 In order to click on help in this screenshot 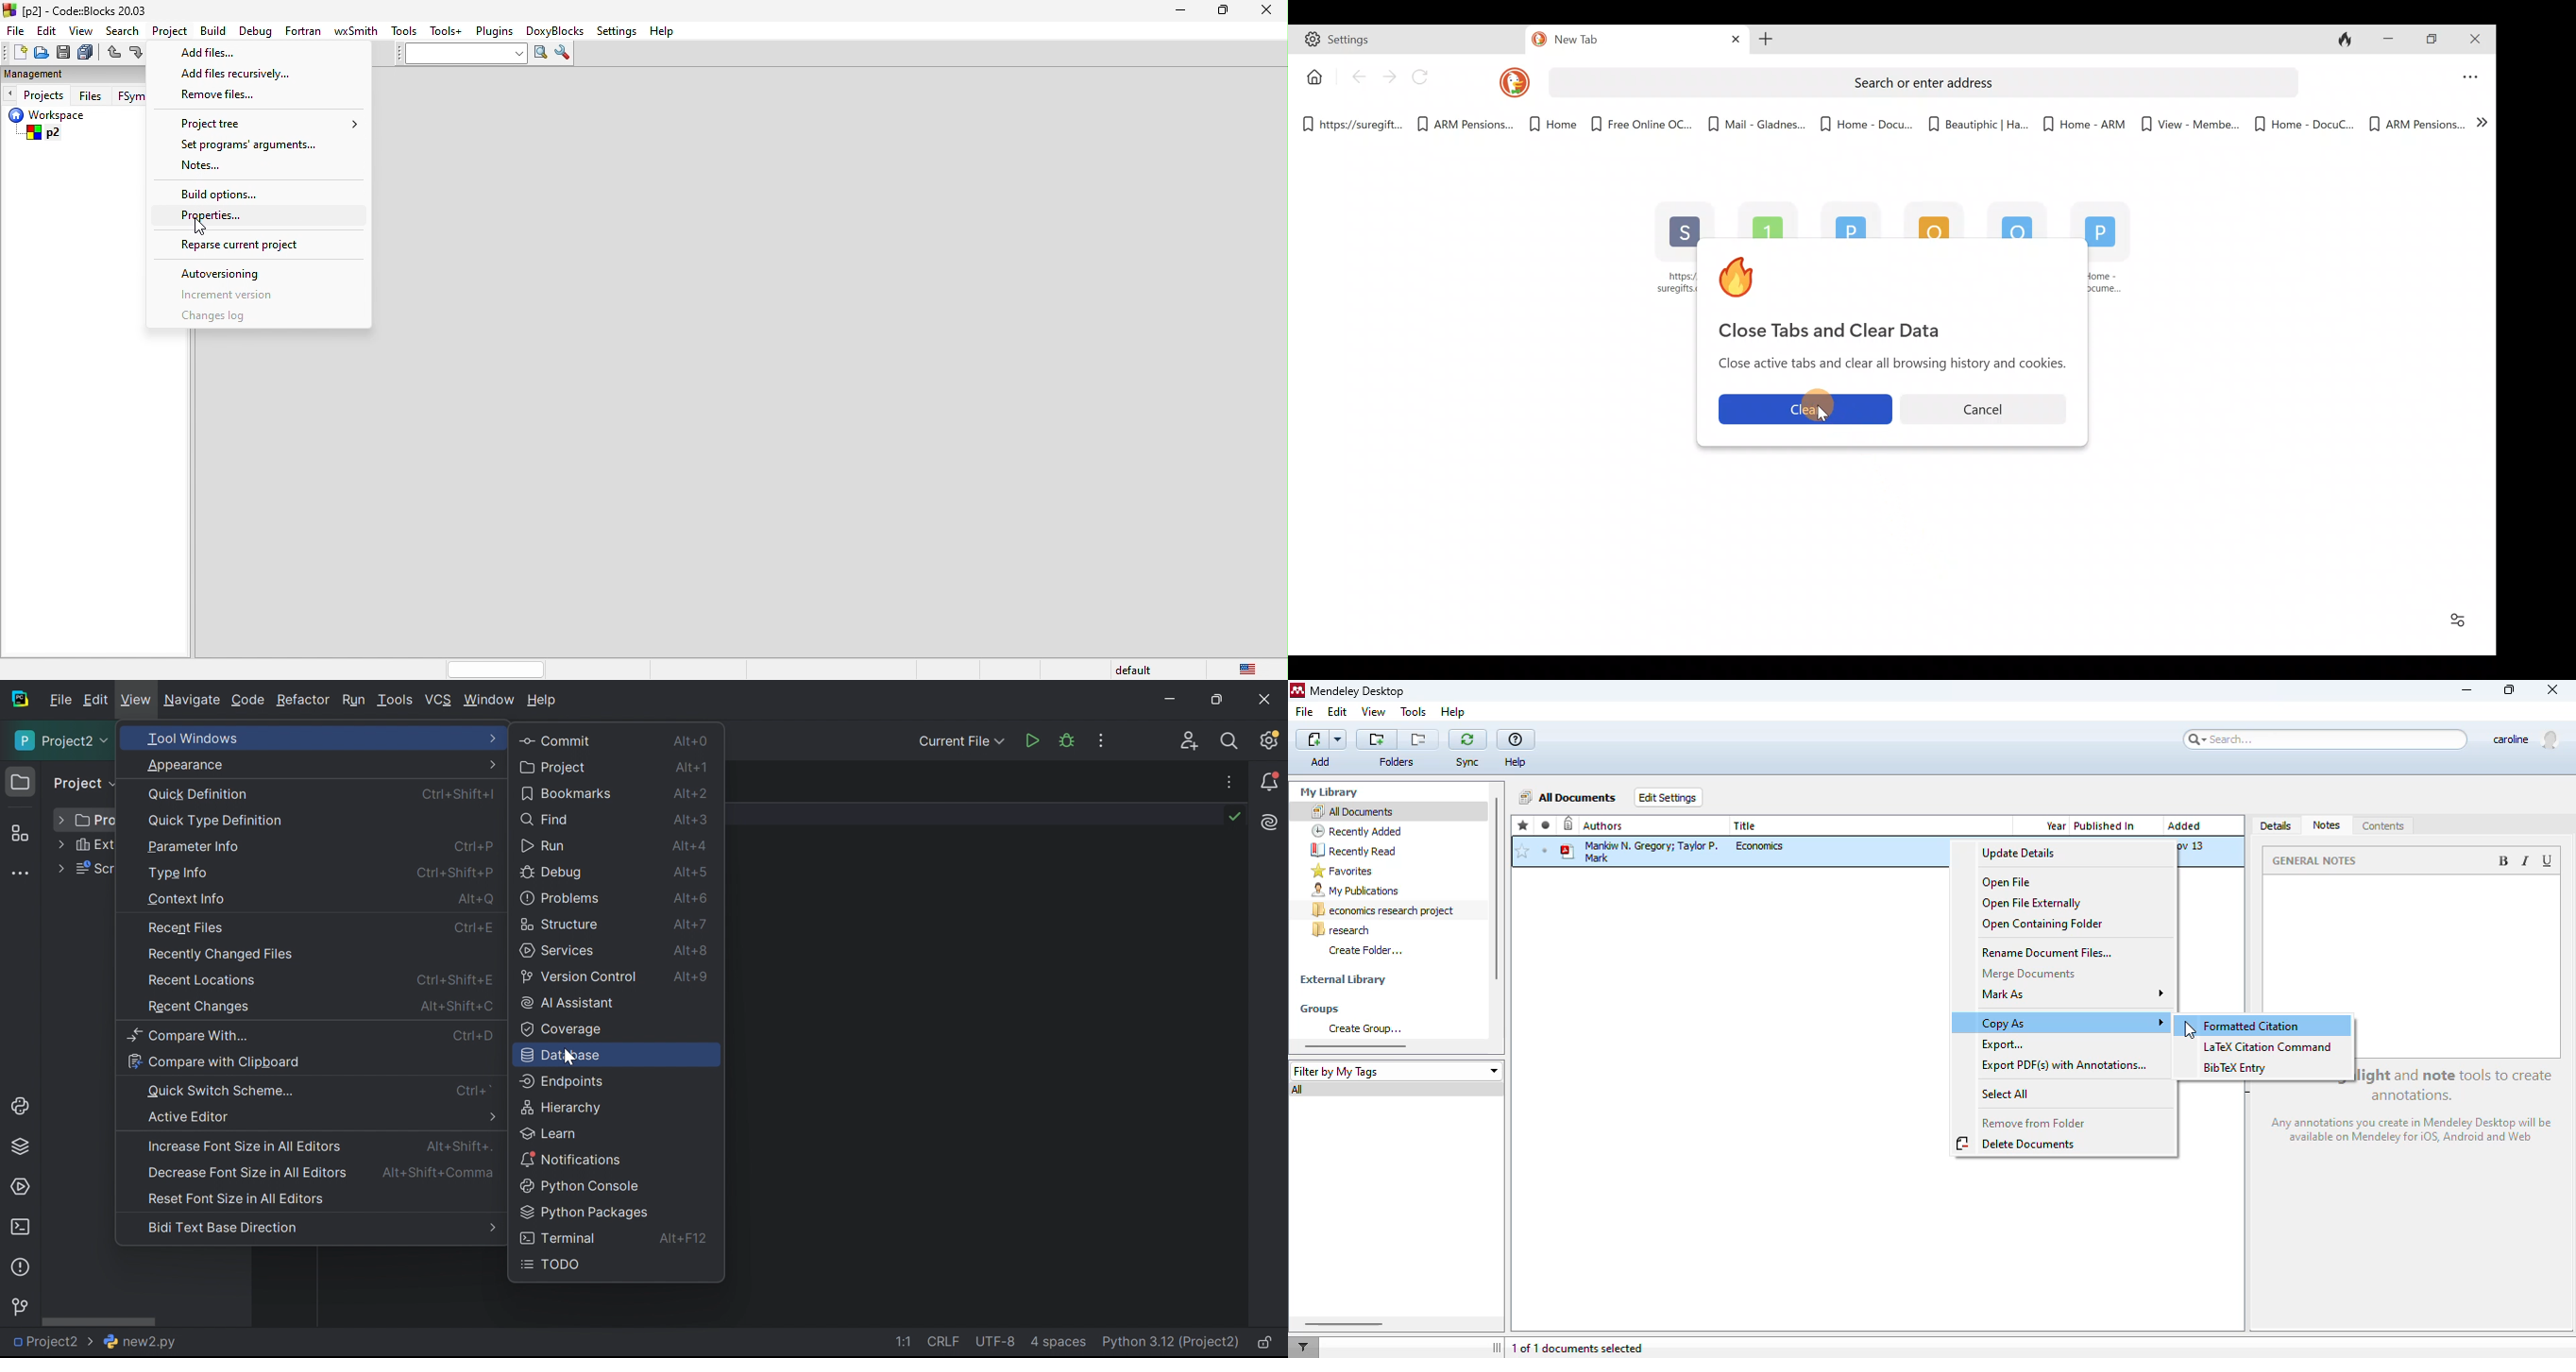, I will do `click(1516, 740)`.